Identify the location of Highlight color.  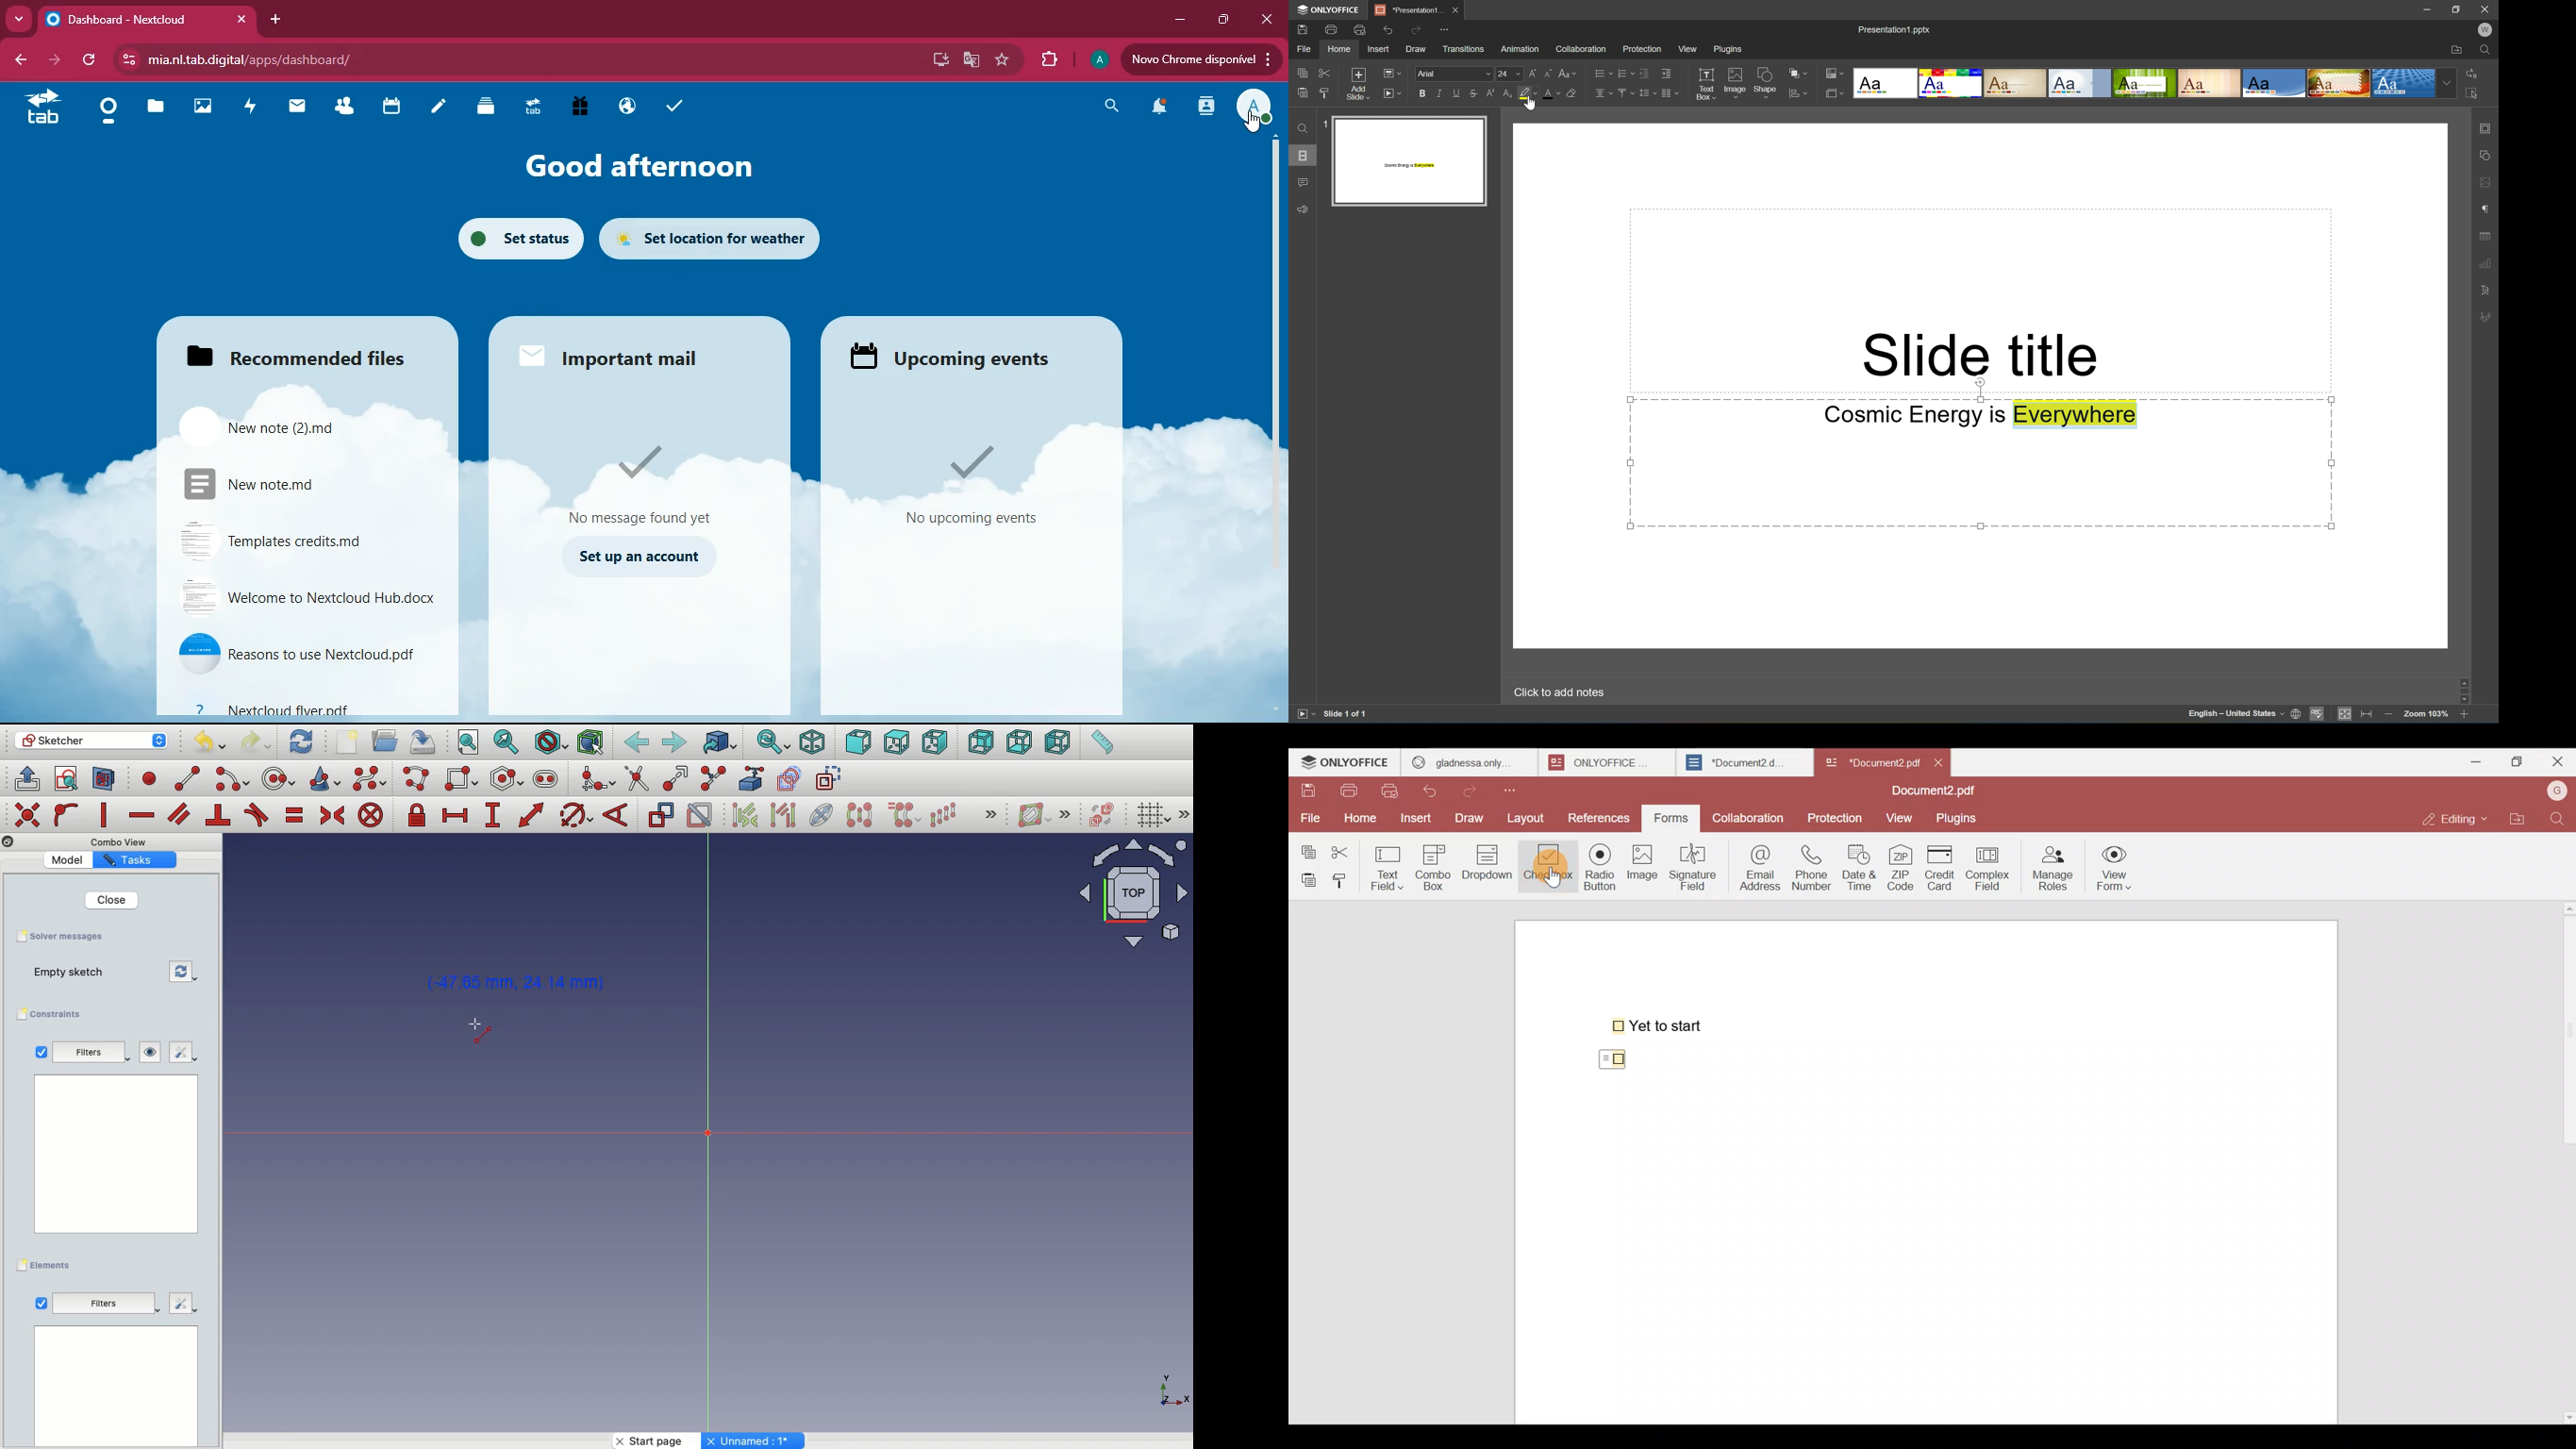
(1529, 93).